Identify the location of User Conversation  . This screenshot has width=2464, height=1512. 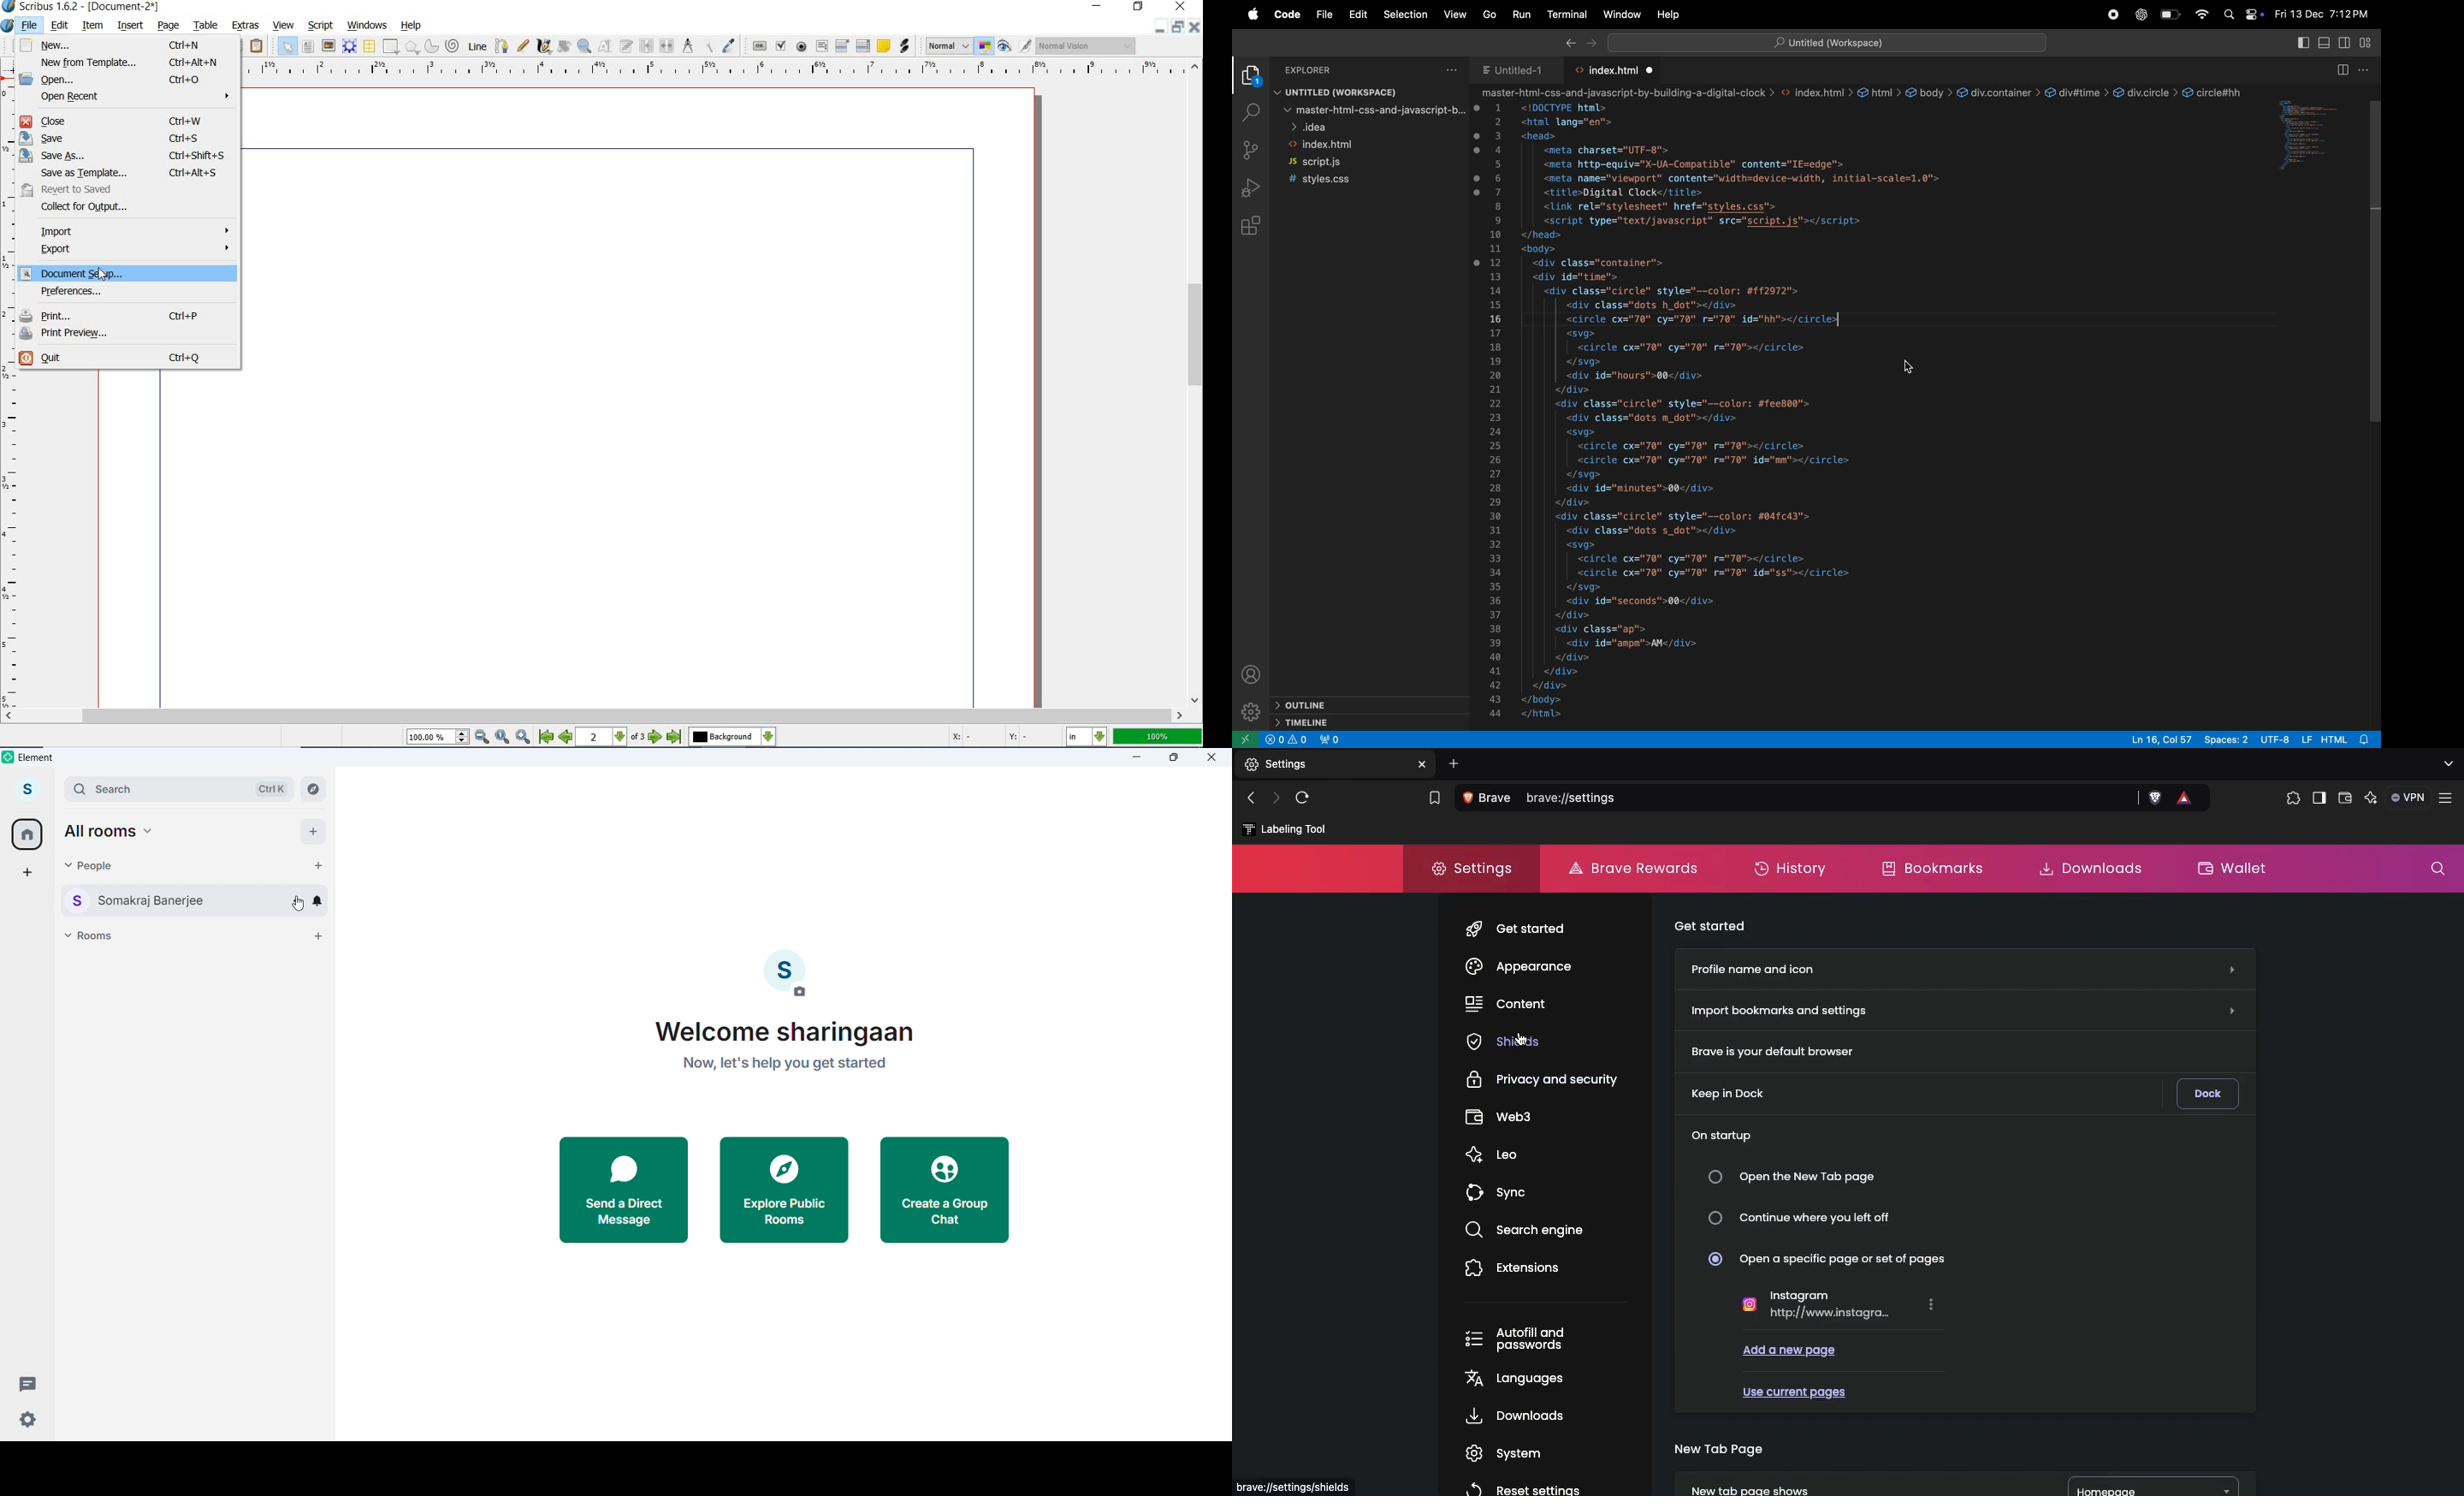
(158, 899).